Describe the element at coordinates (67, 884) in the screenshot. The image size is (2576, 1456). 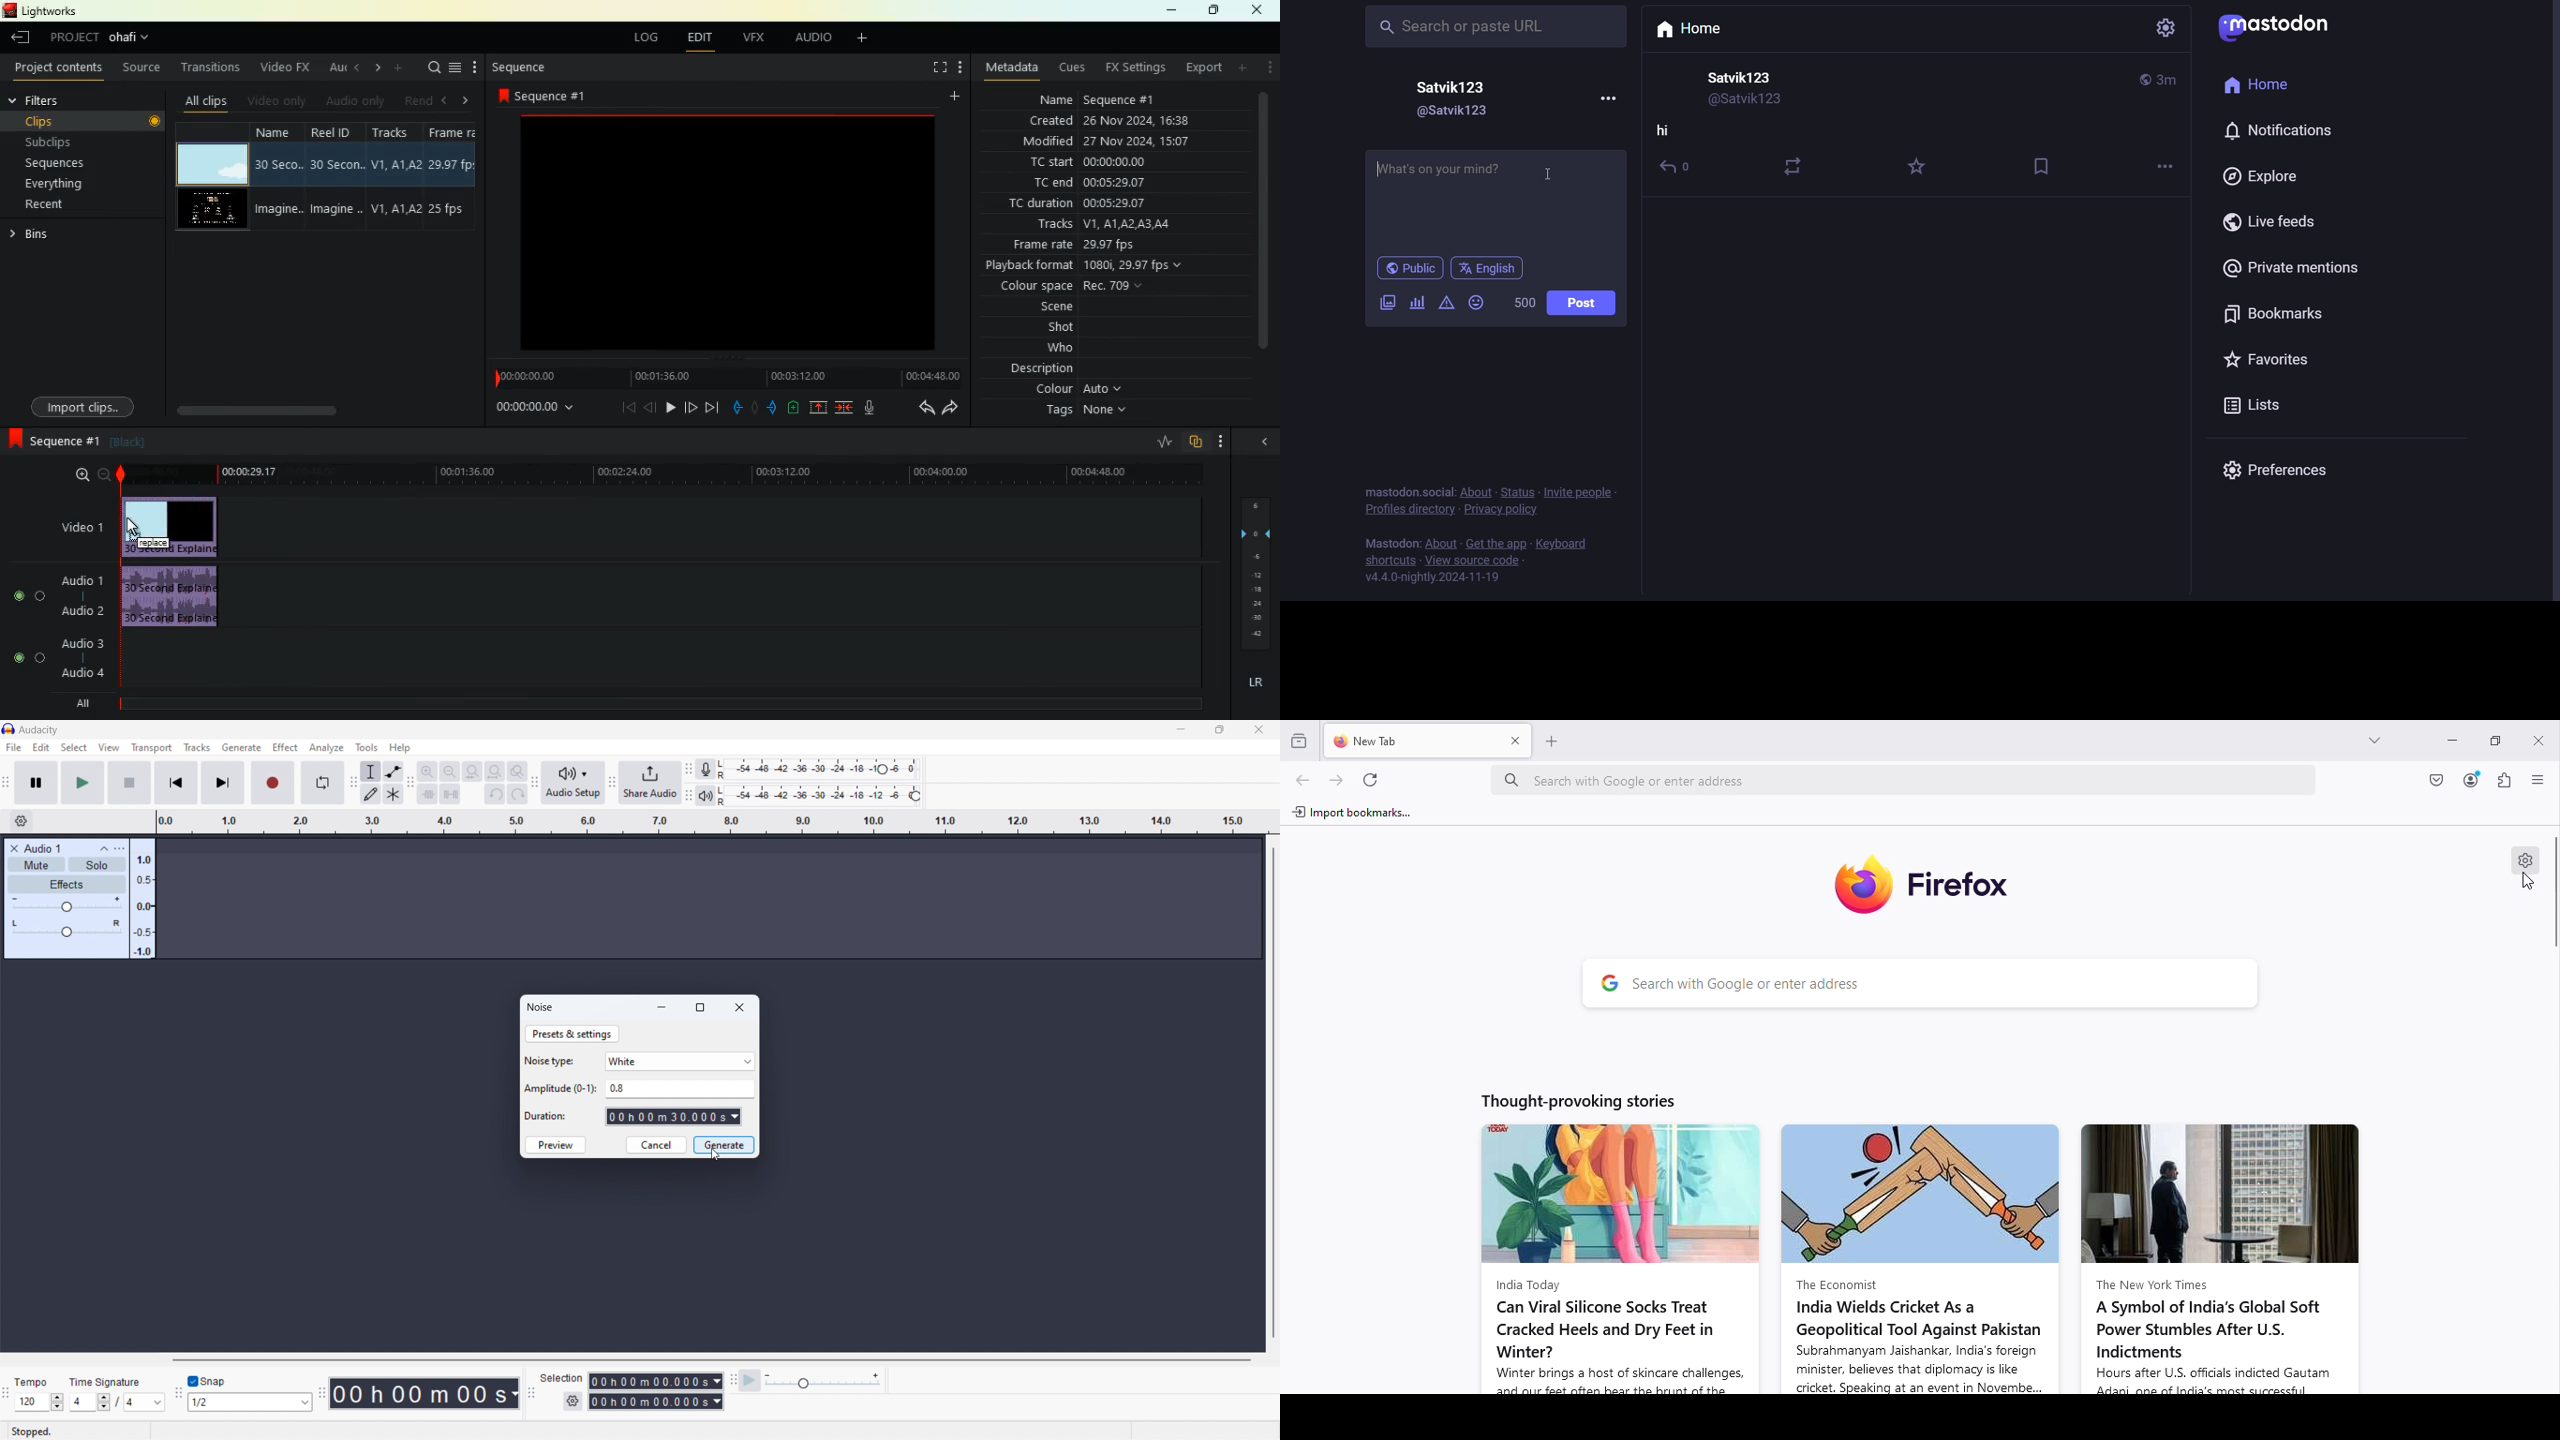
I see `effects` at that location.